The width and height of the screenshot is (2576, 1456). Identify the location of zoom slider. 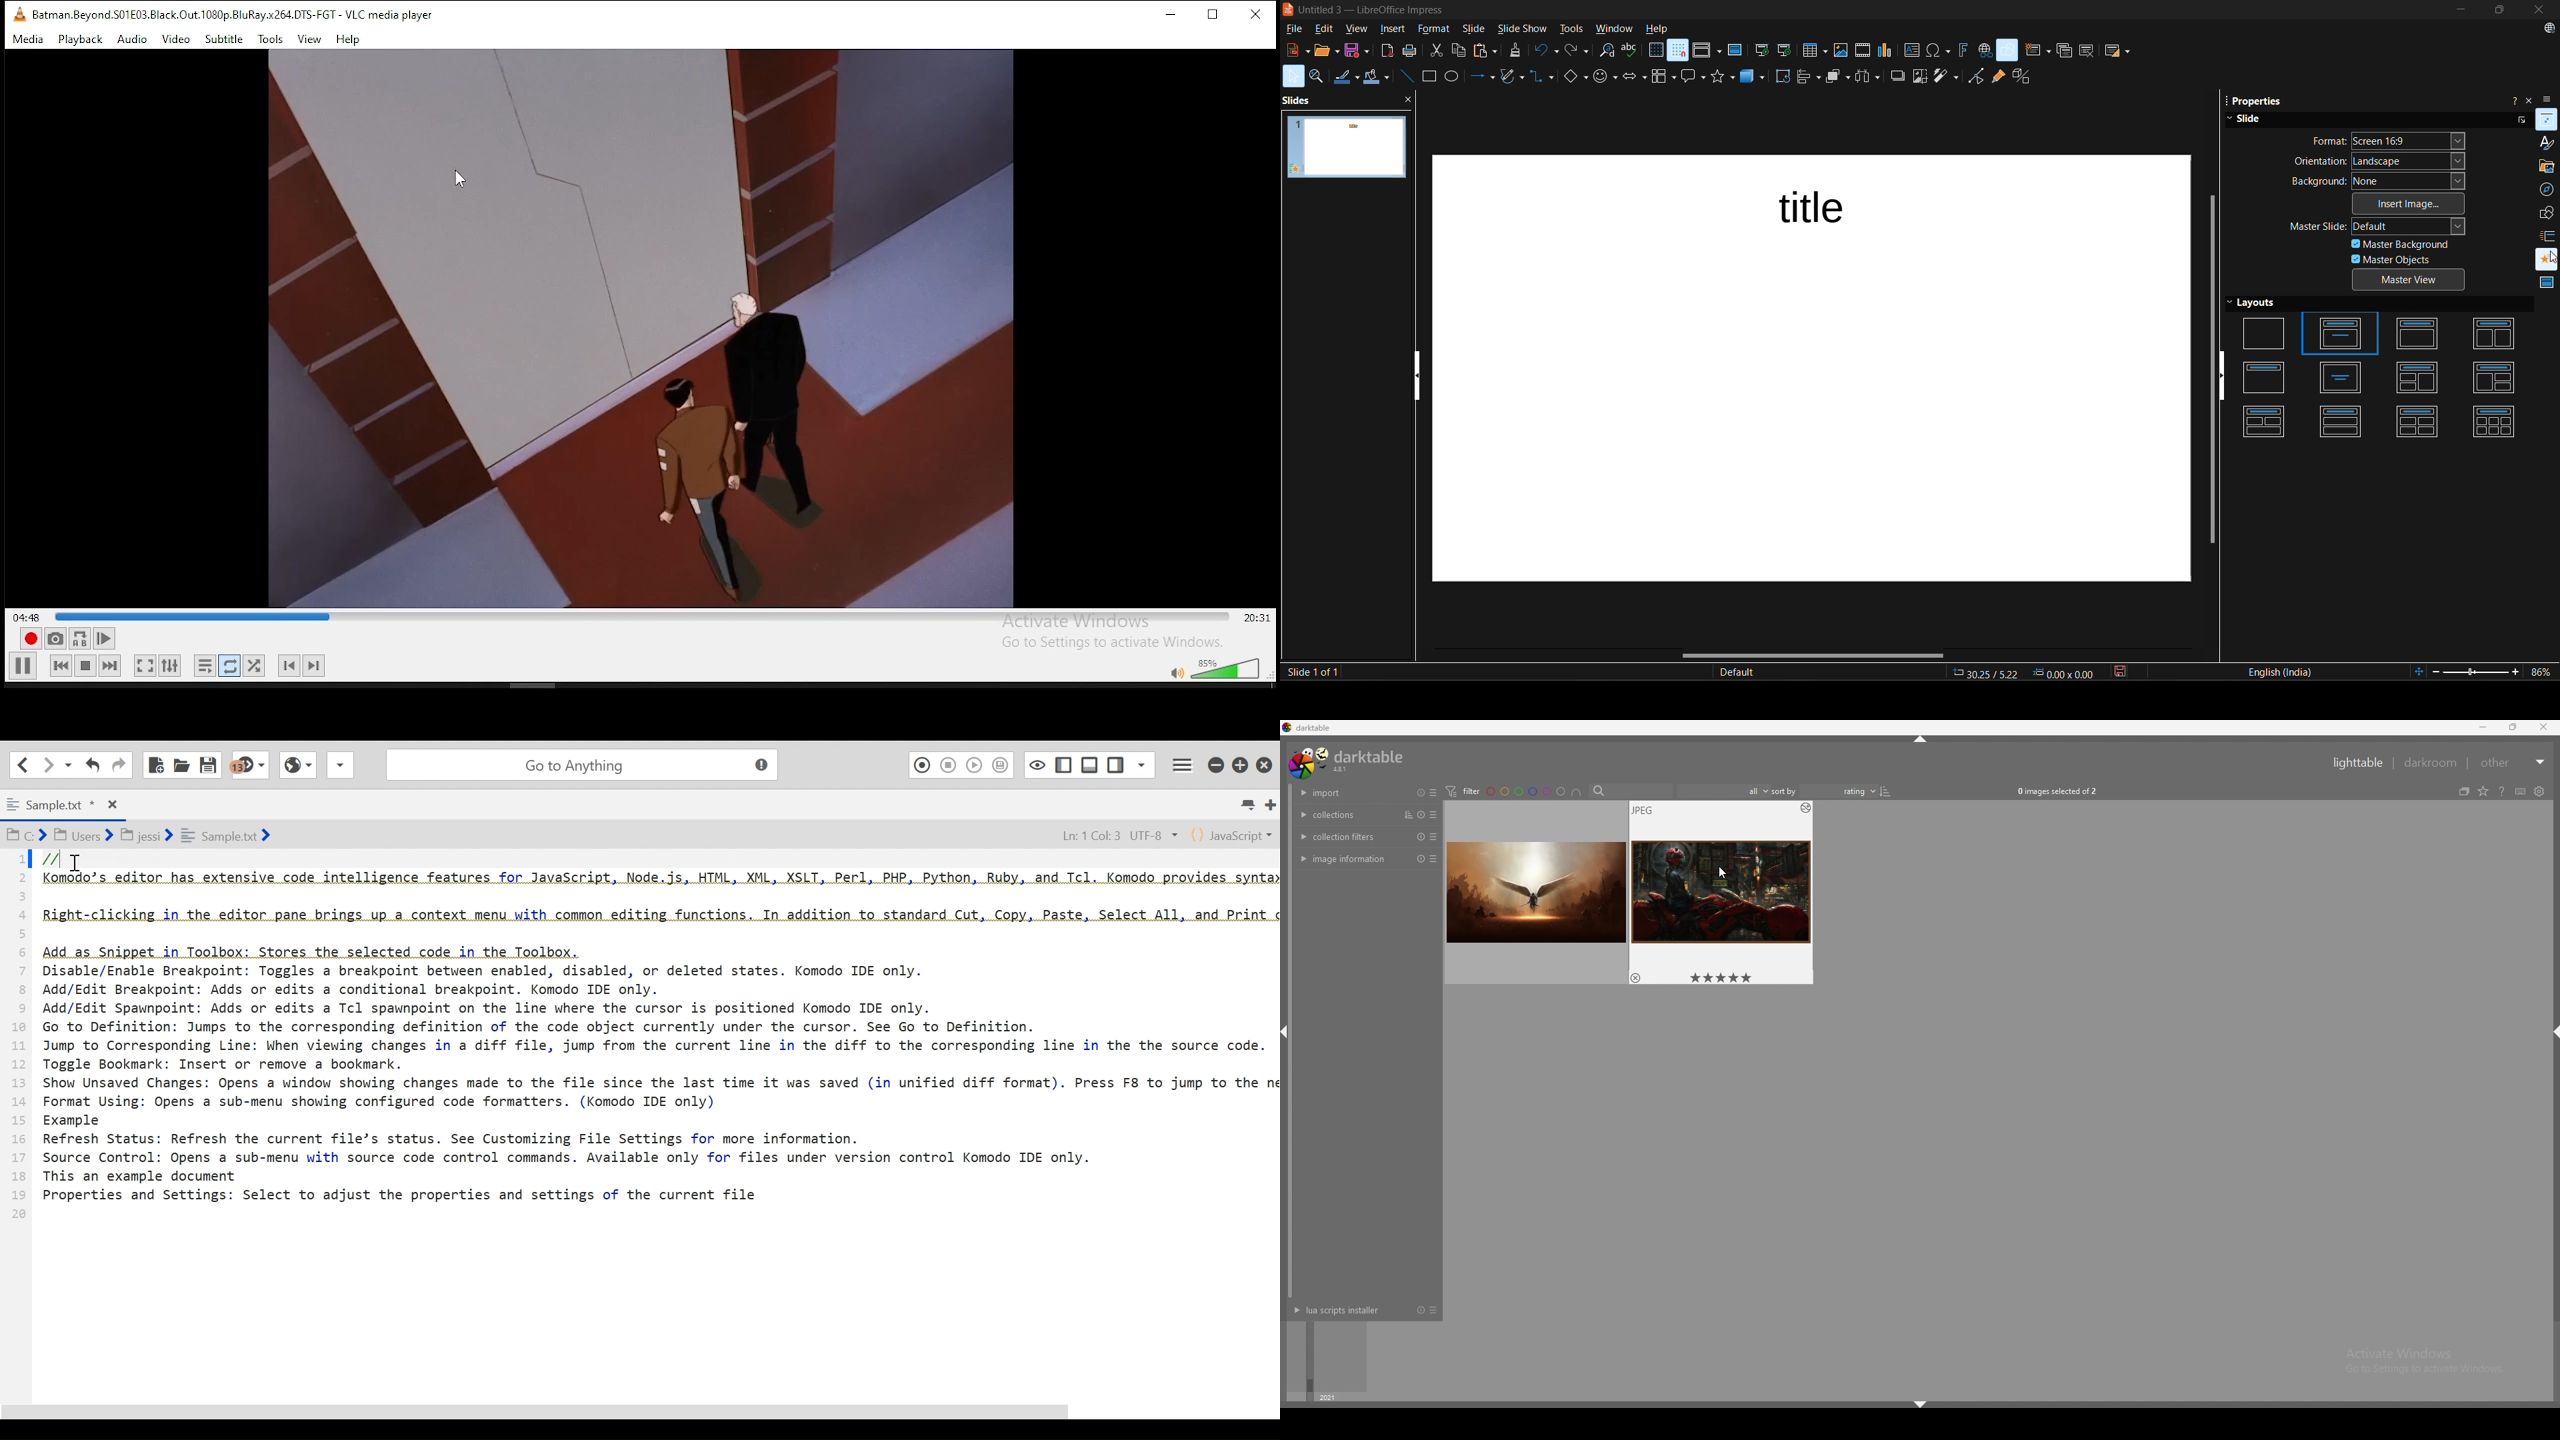
(2478, 674).